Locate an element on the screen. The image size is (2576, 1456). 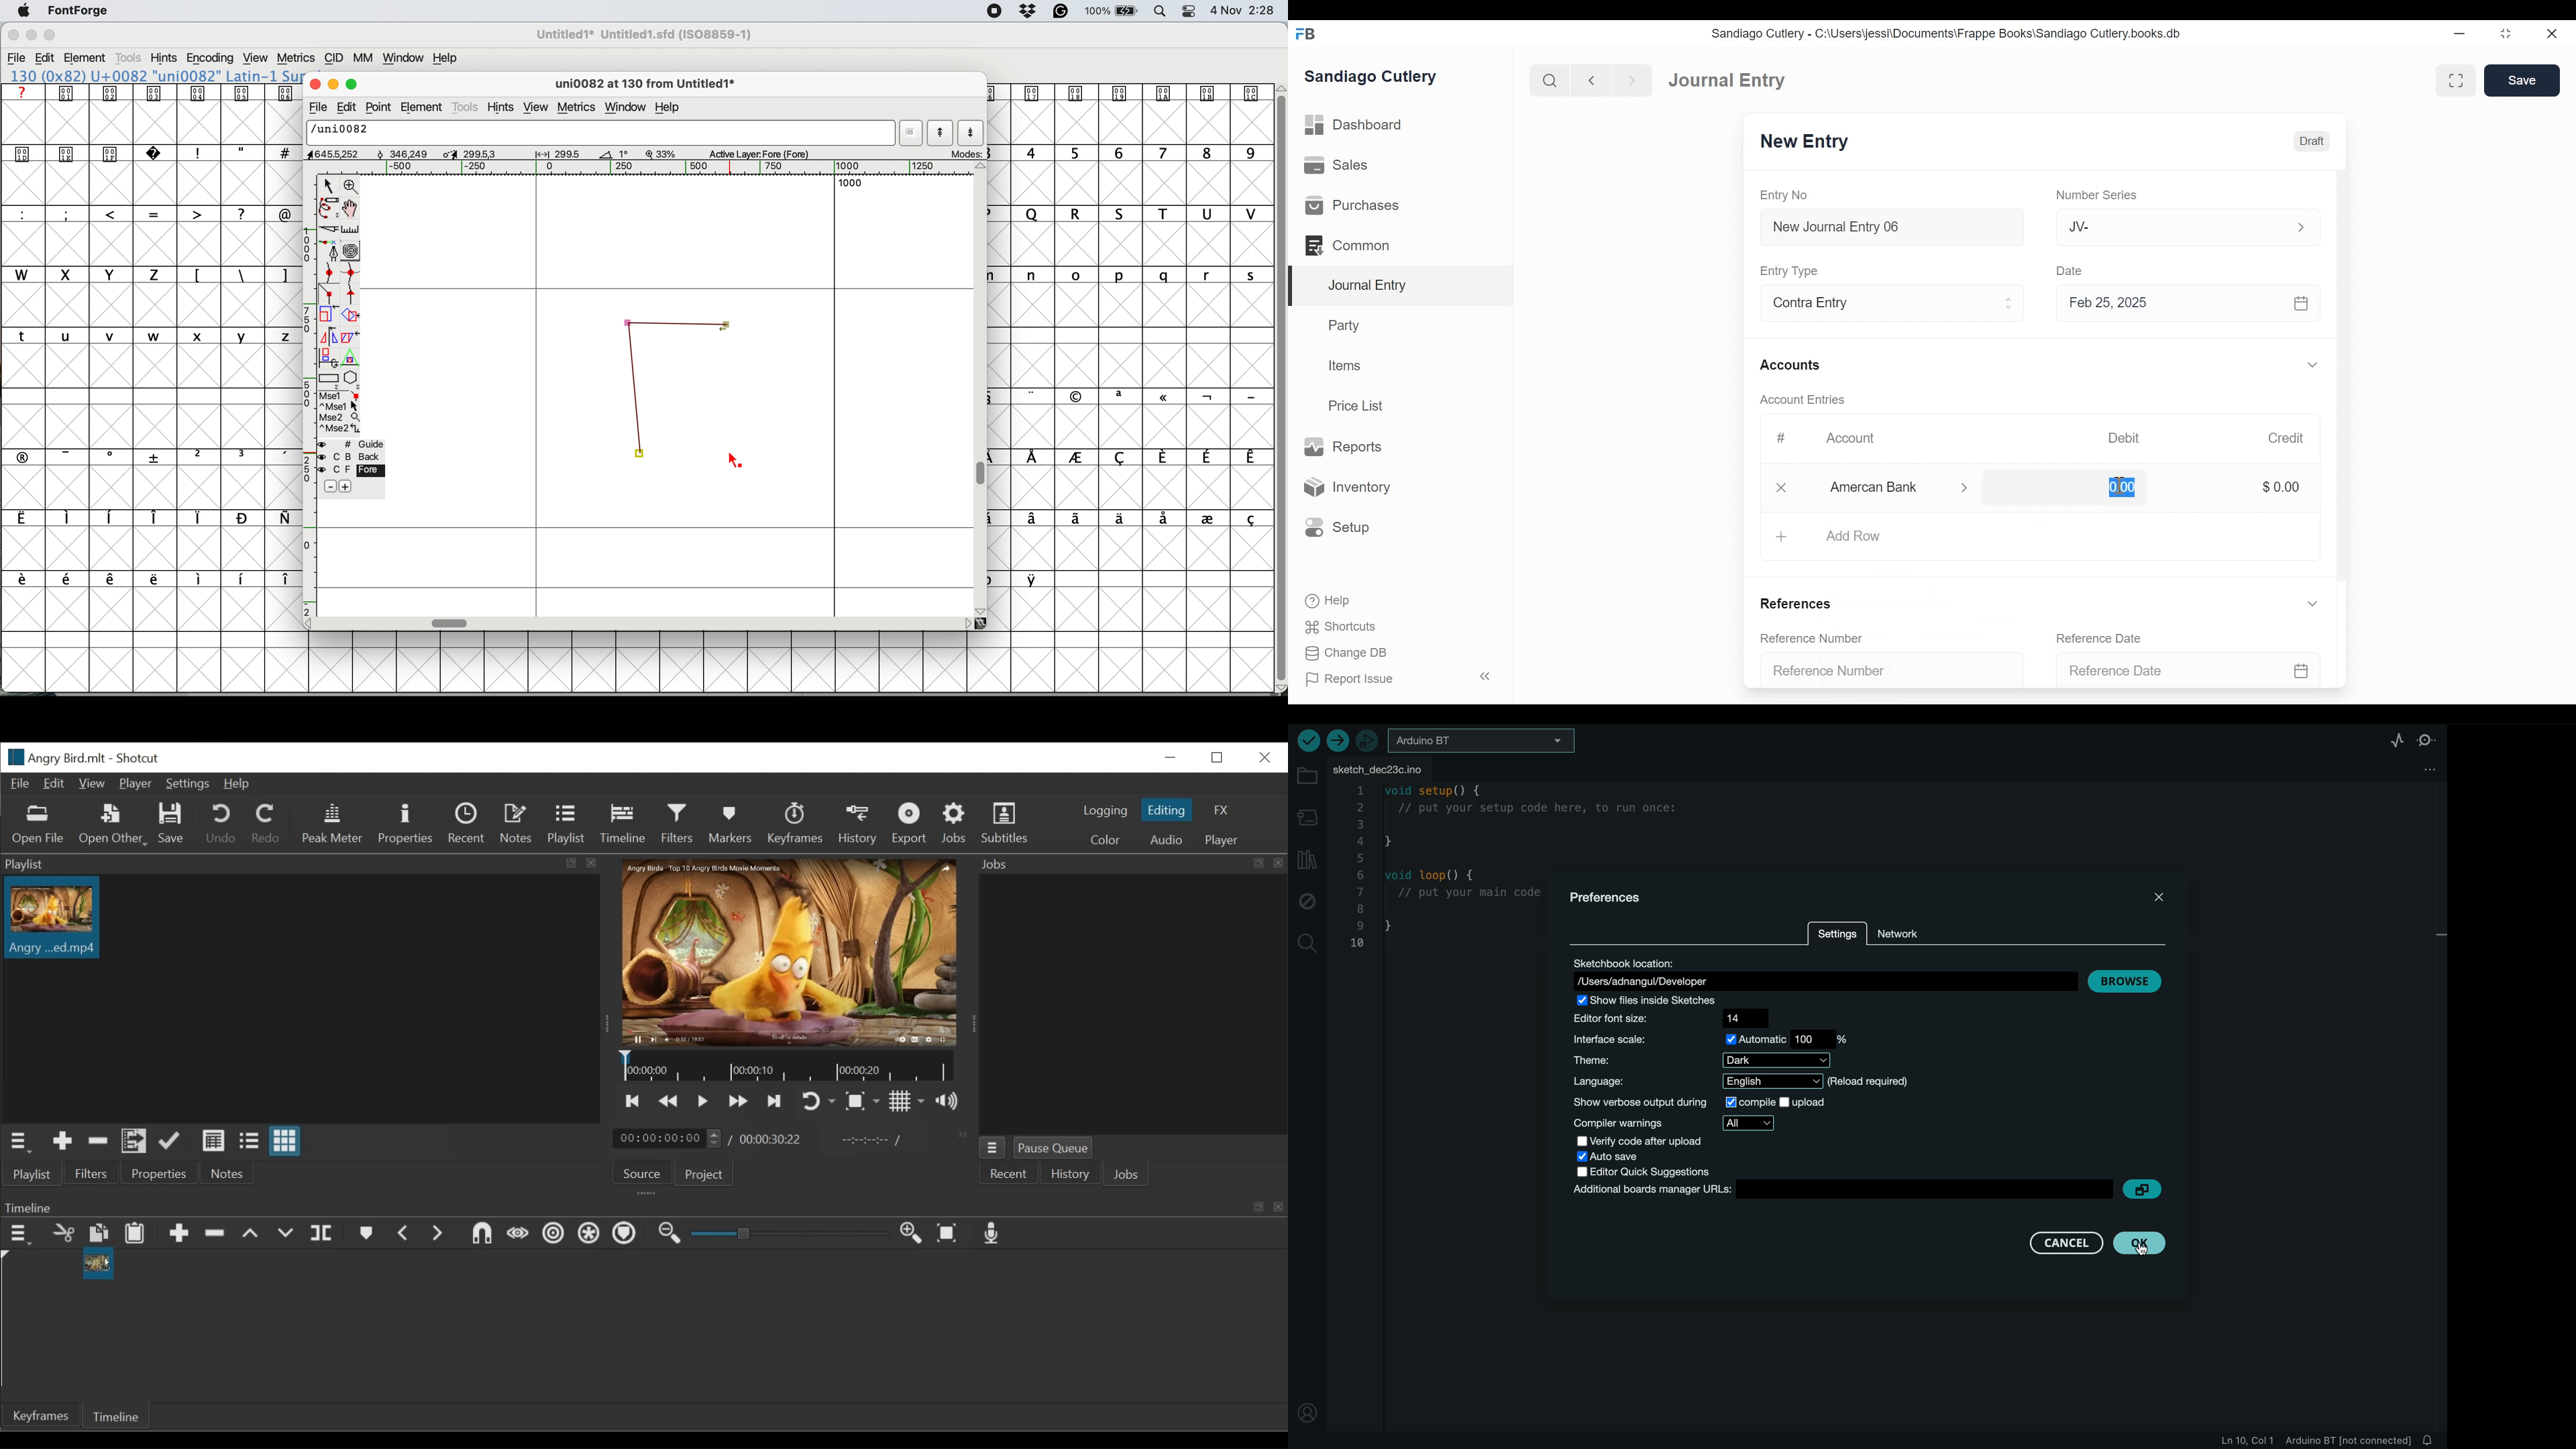
Date is located at coordinates (2070, 270).